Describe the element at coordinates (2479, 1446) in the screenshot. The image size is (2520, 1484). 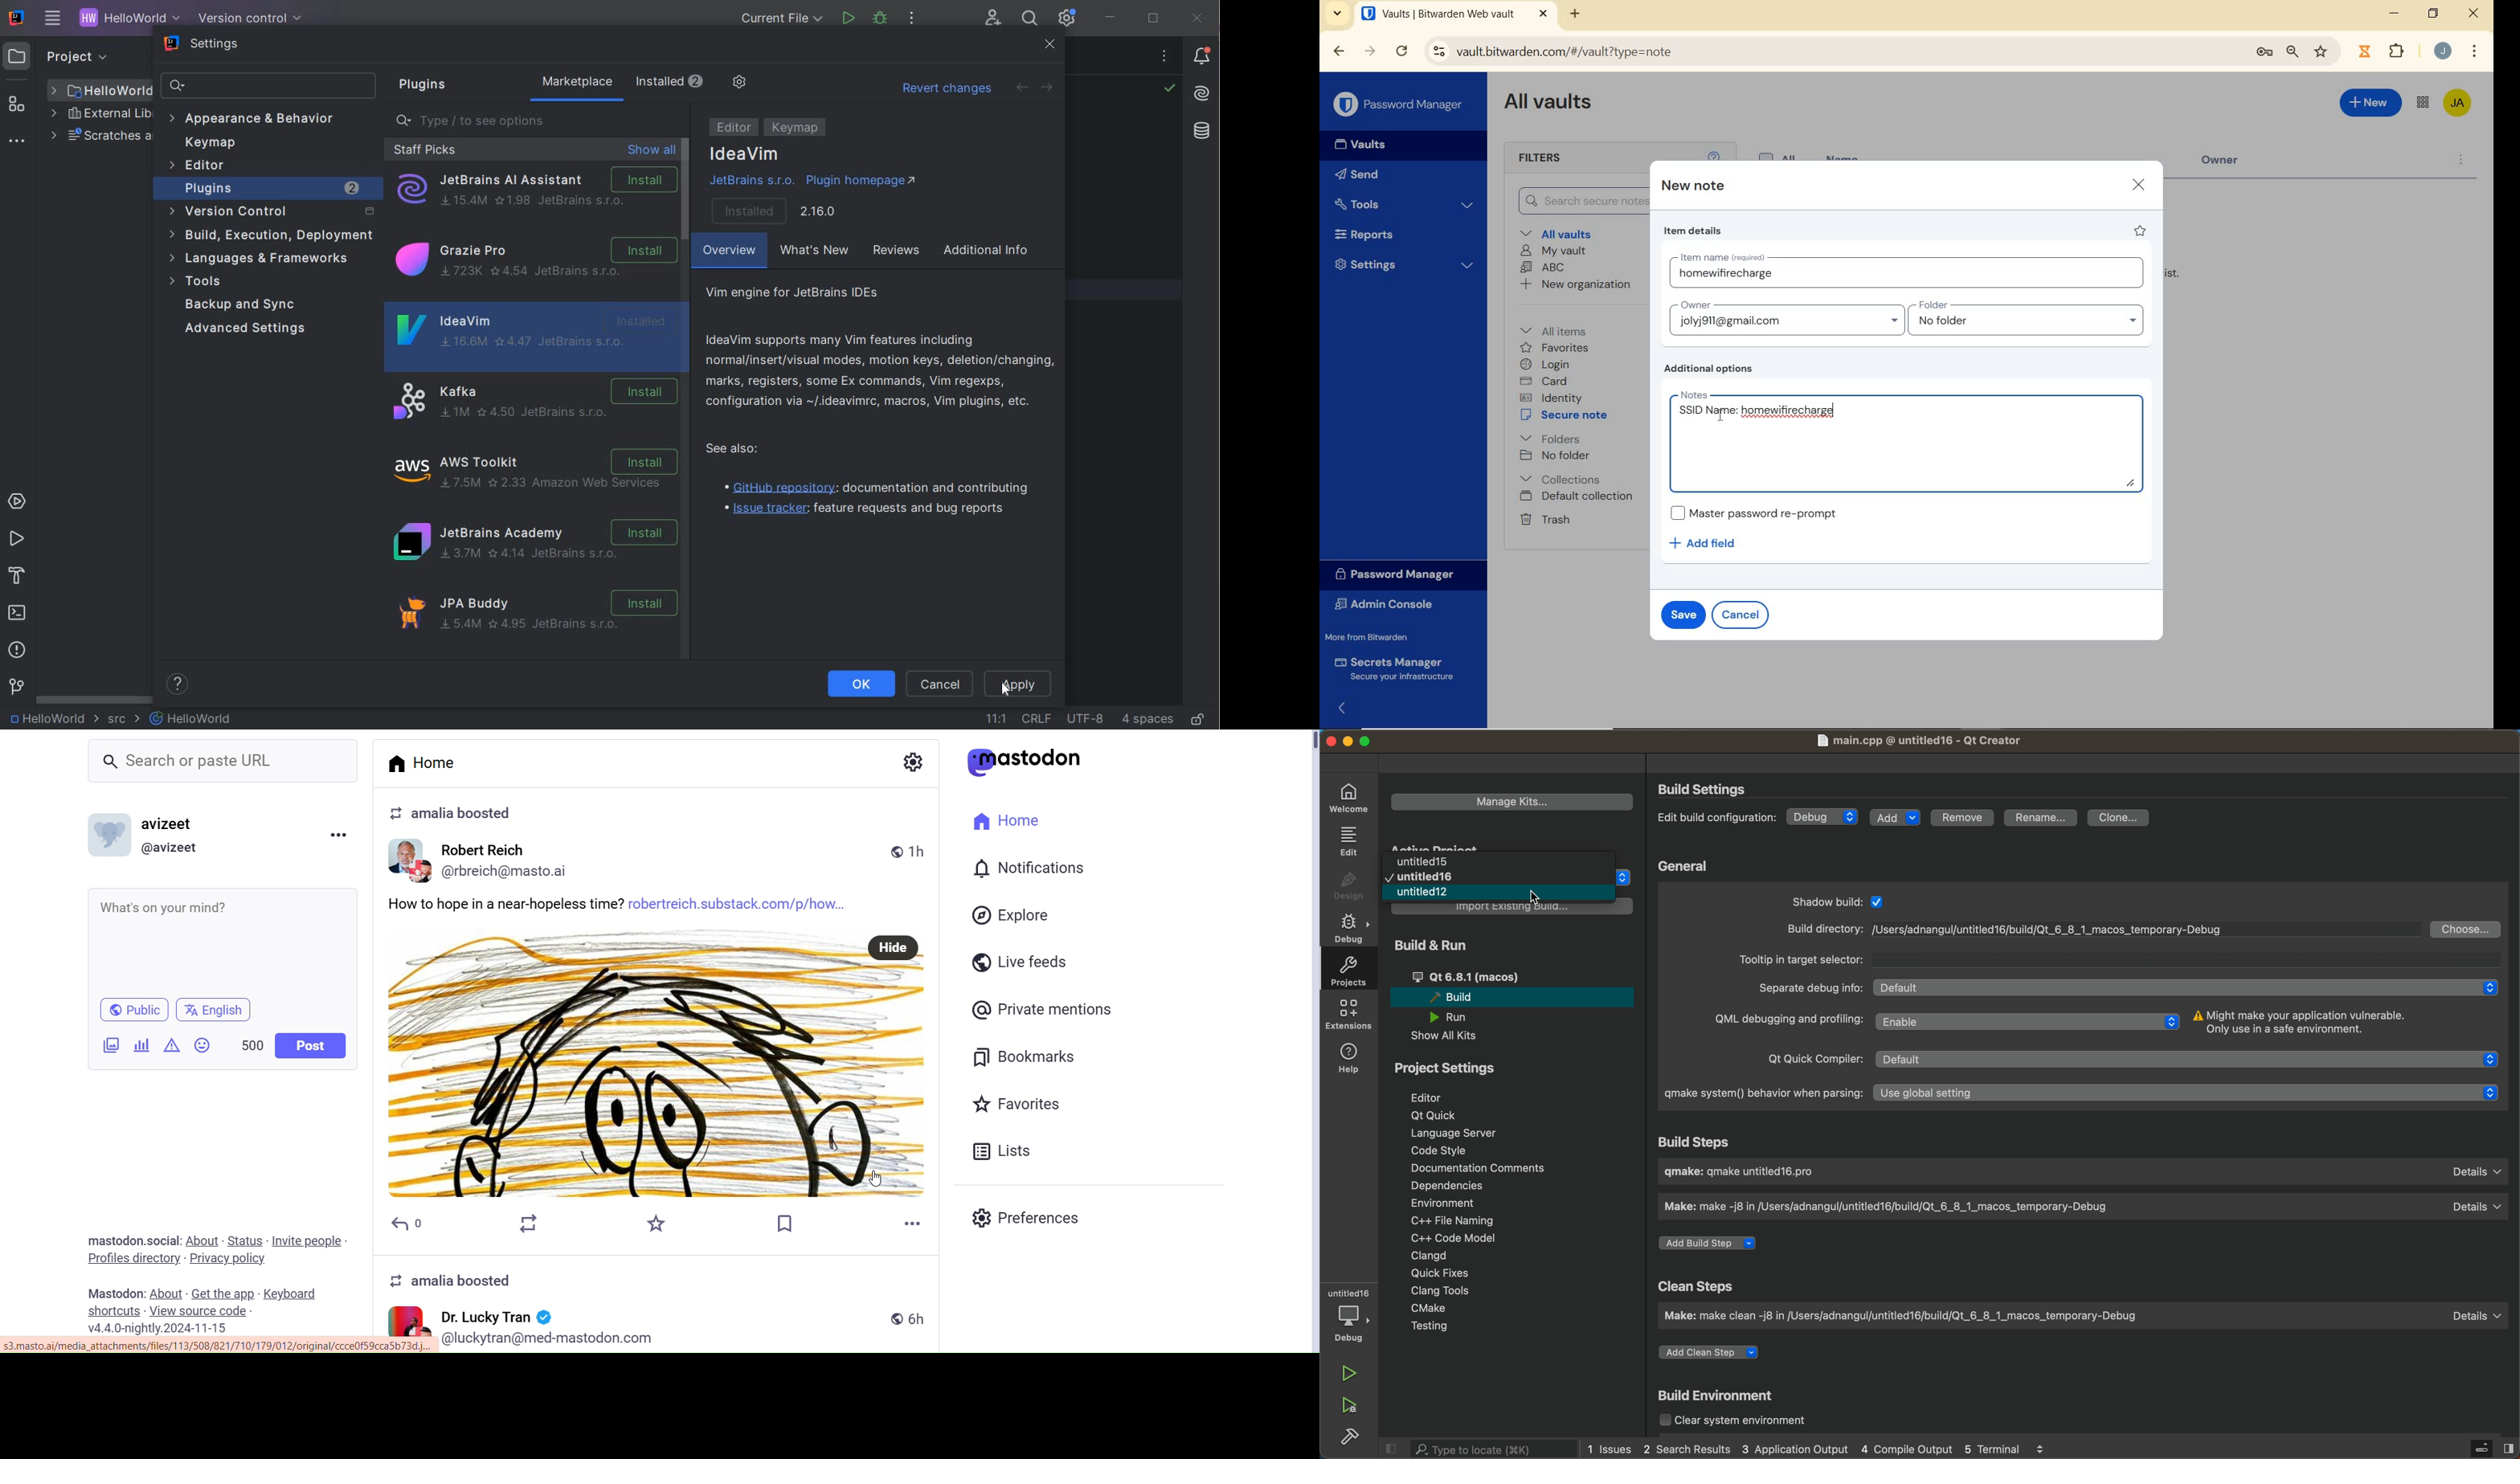
I see `close sidebar` at that location.